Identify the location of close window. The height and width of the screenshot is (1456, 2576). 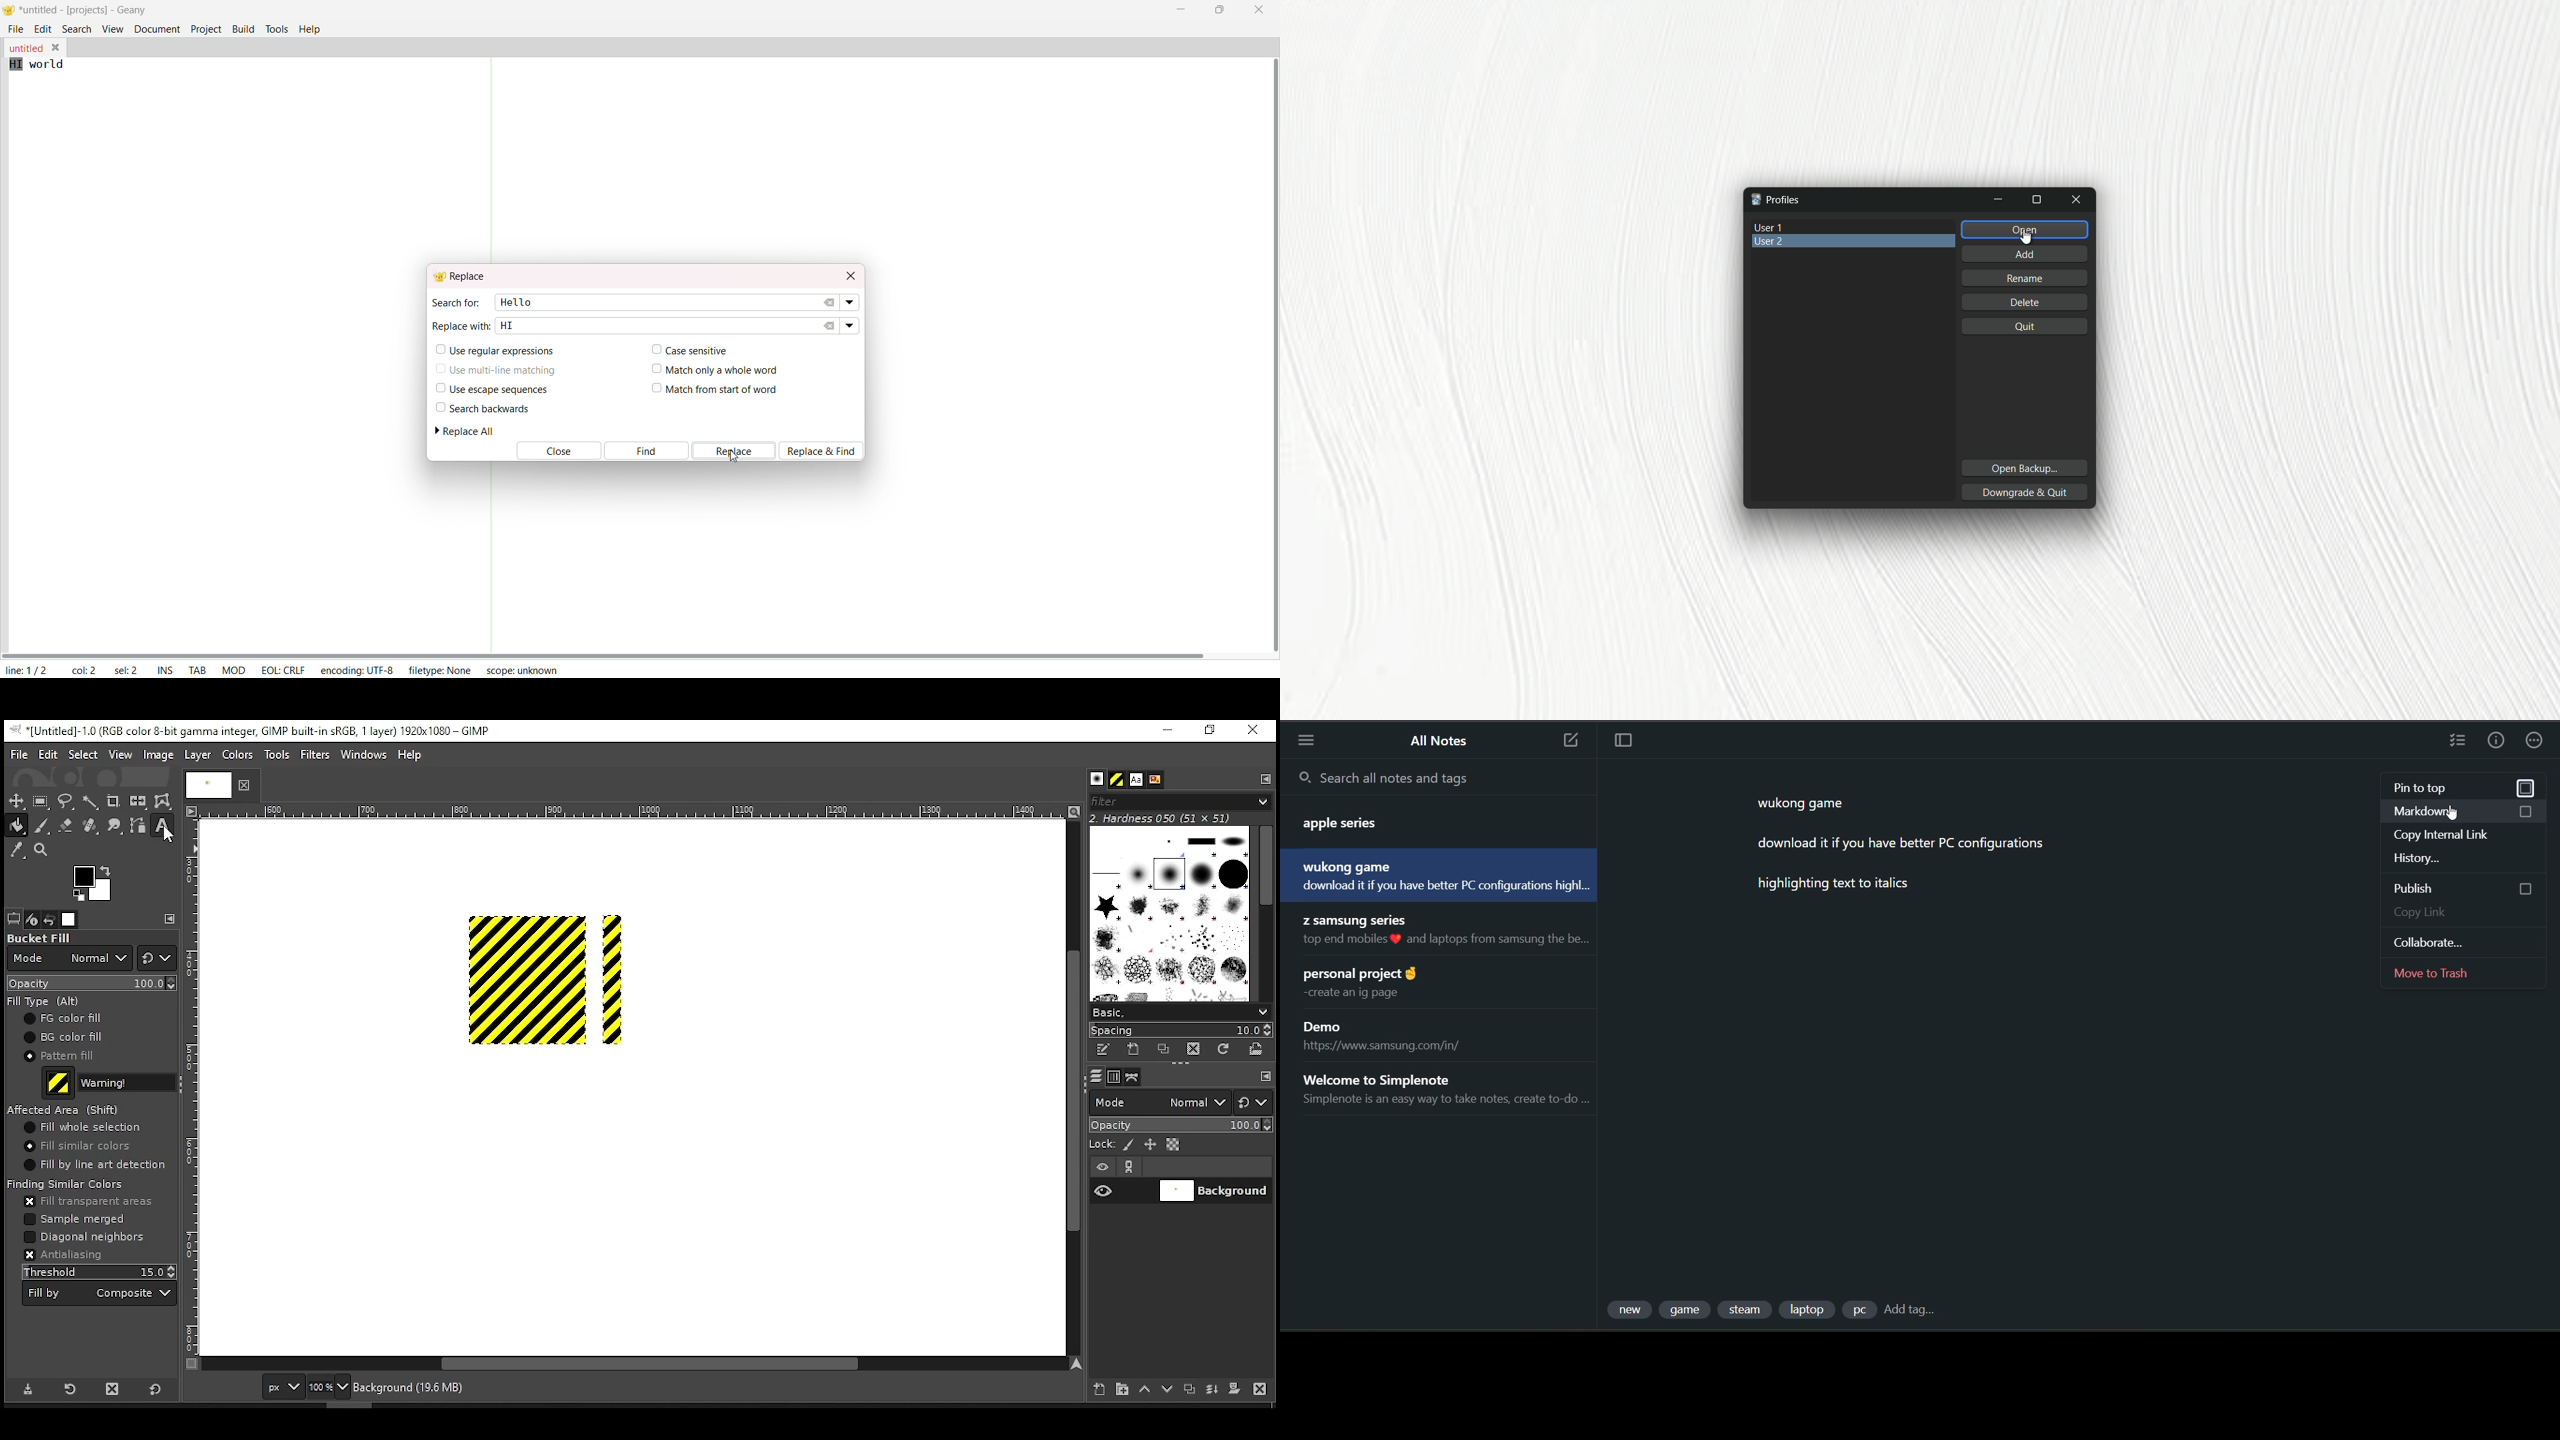
(1252, 731).